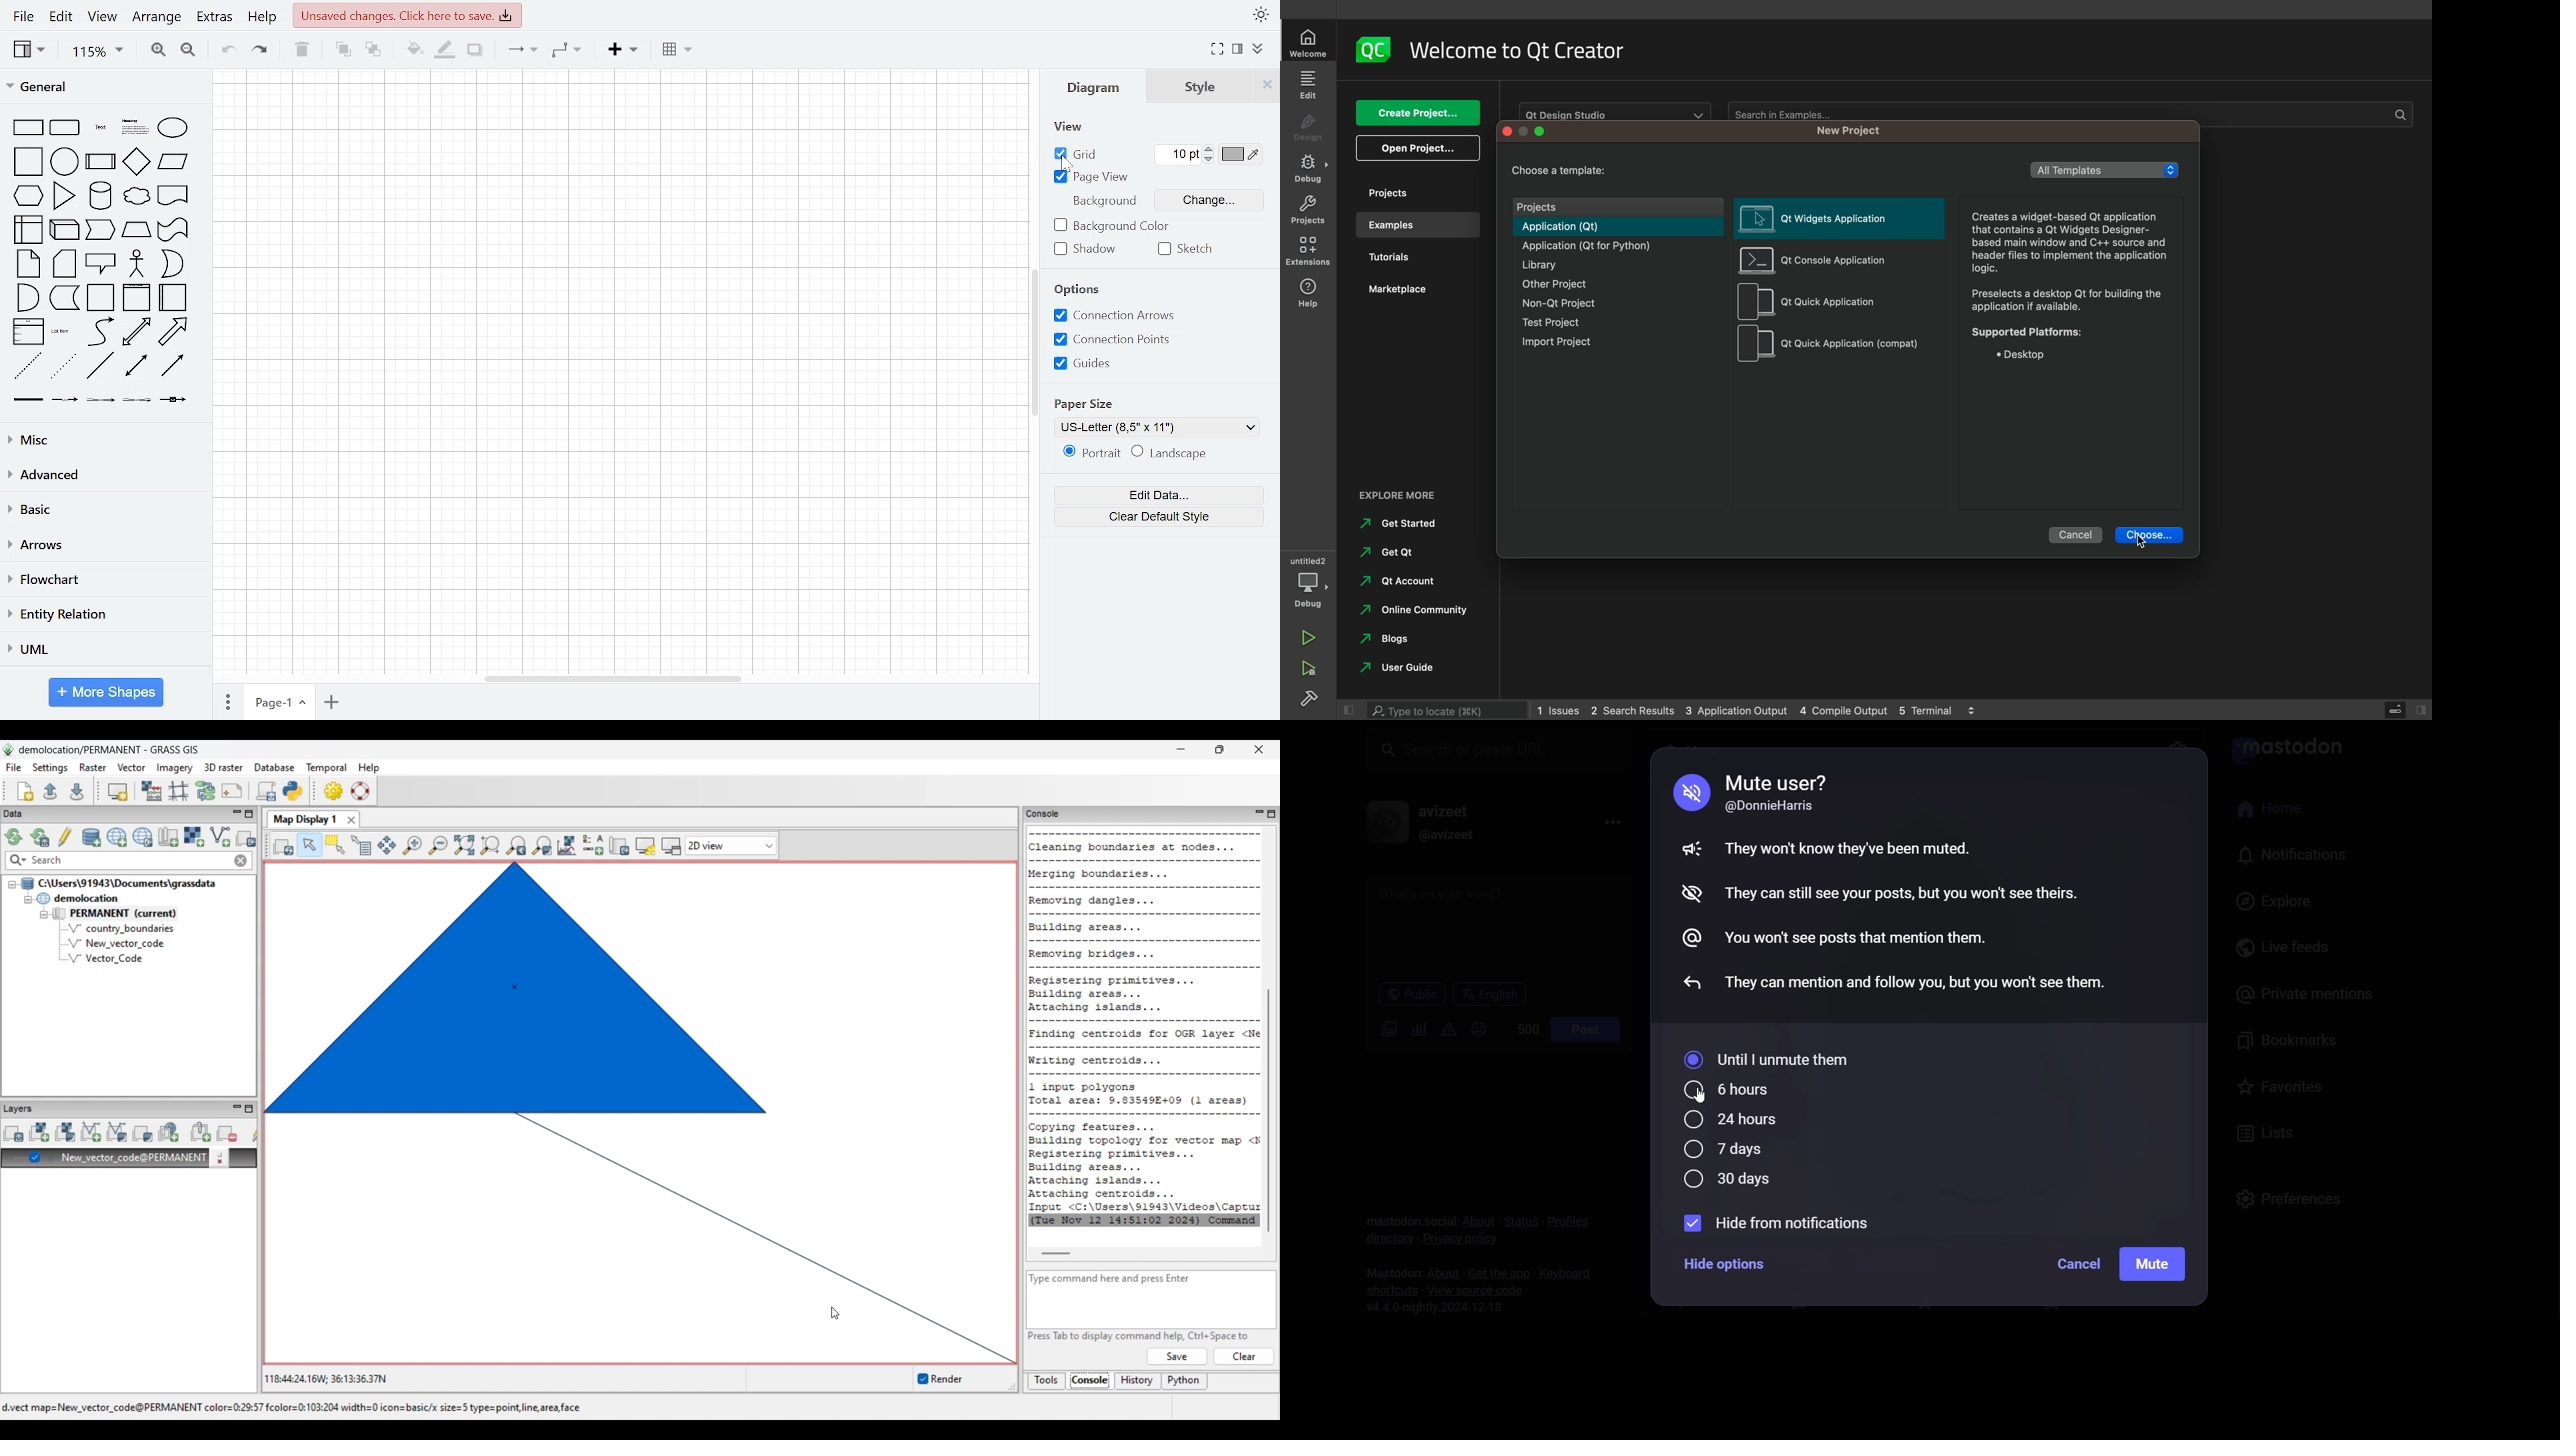  Describe the element at coordinates (1155, 427) in the screenshot. I see `US - Letter (8.5"x11")` at that location.